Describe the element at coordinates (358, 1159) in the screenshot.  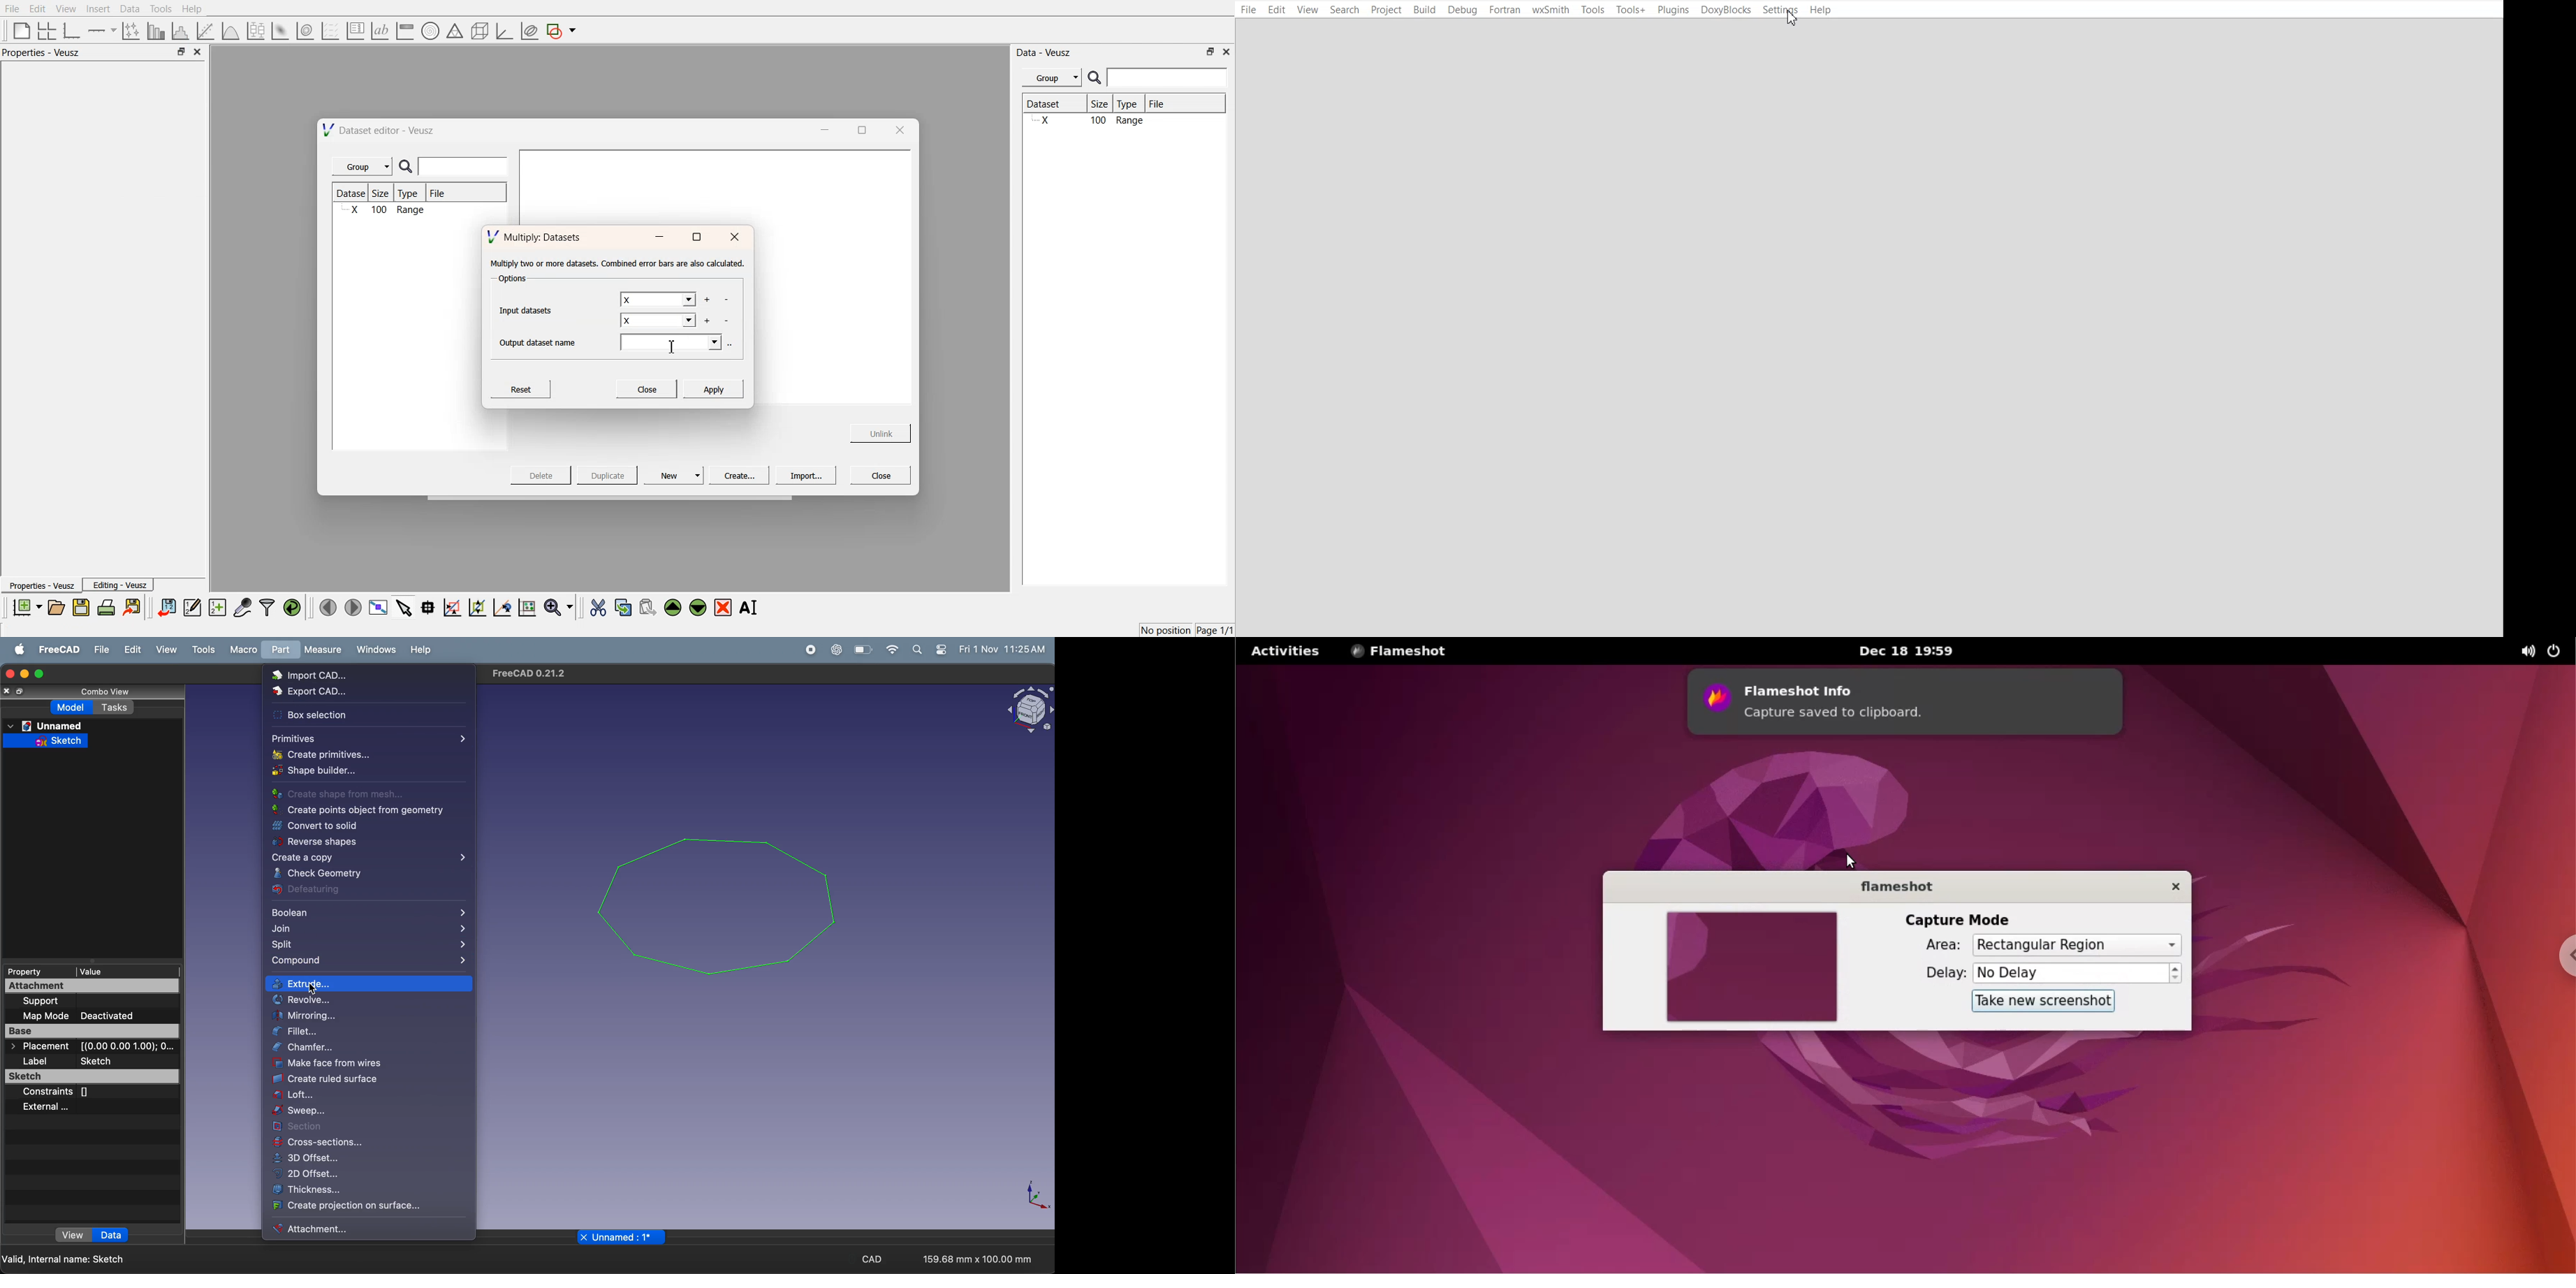
I see `3D offset` at that location.